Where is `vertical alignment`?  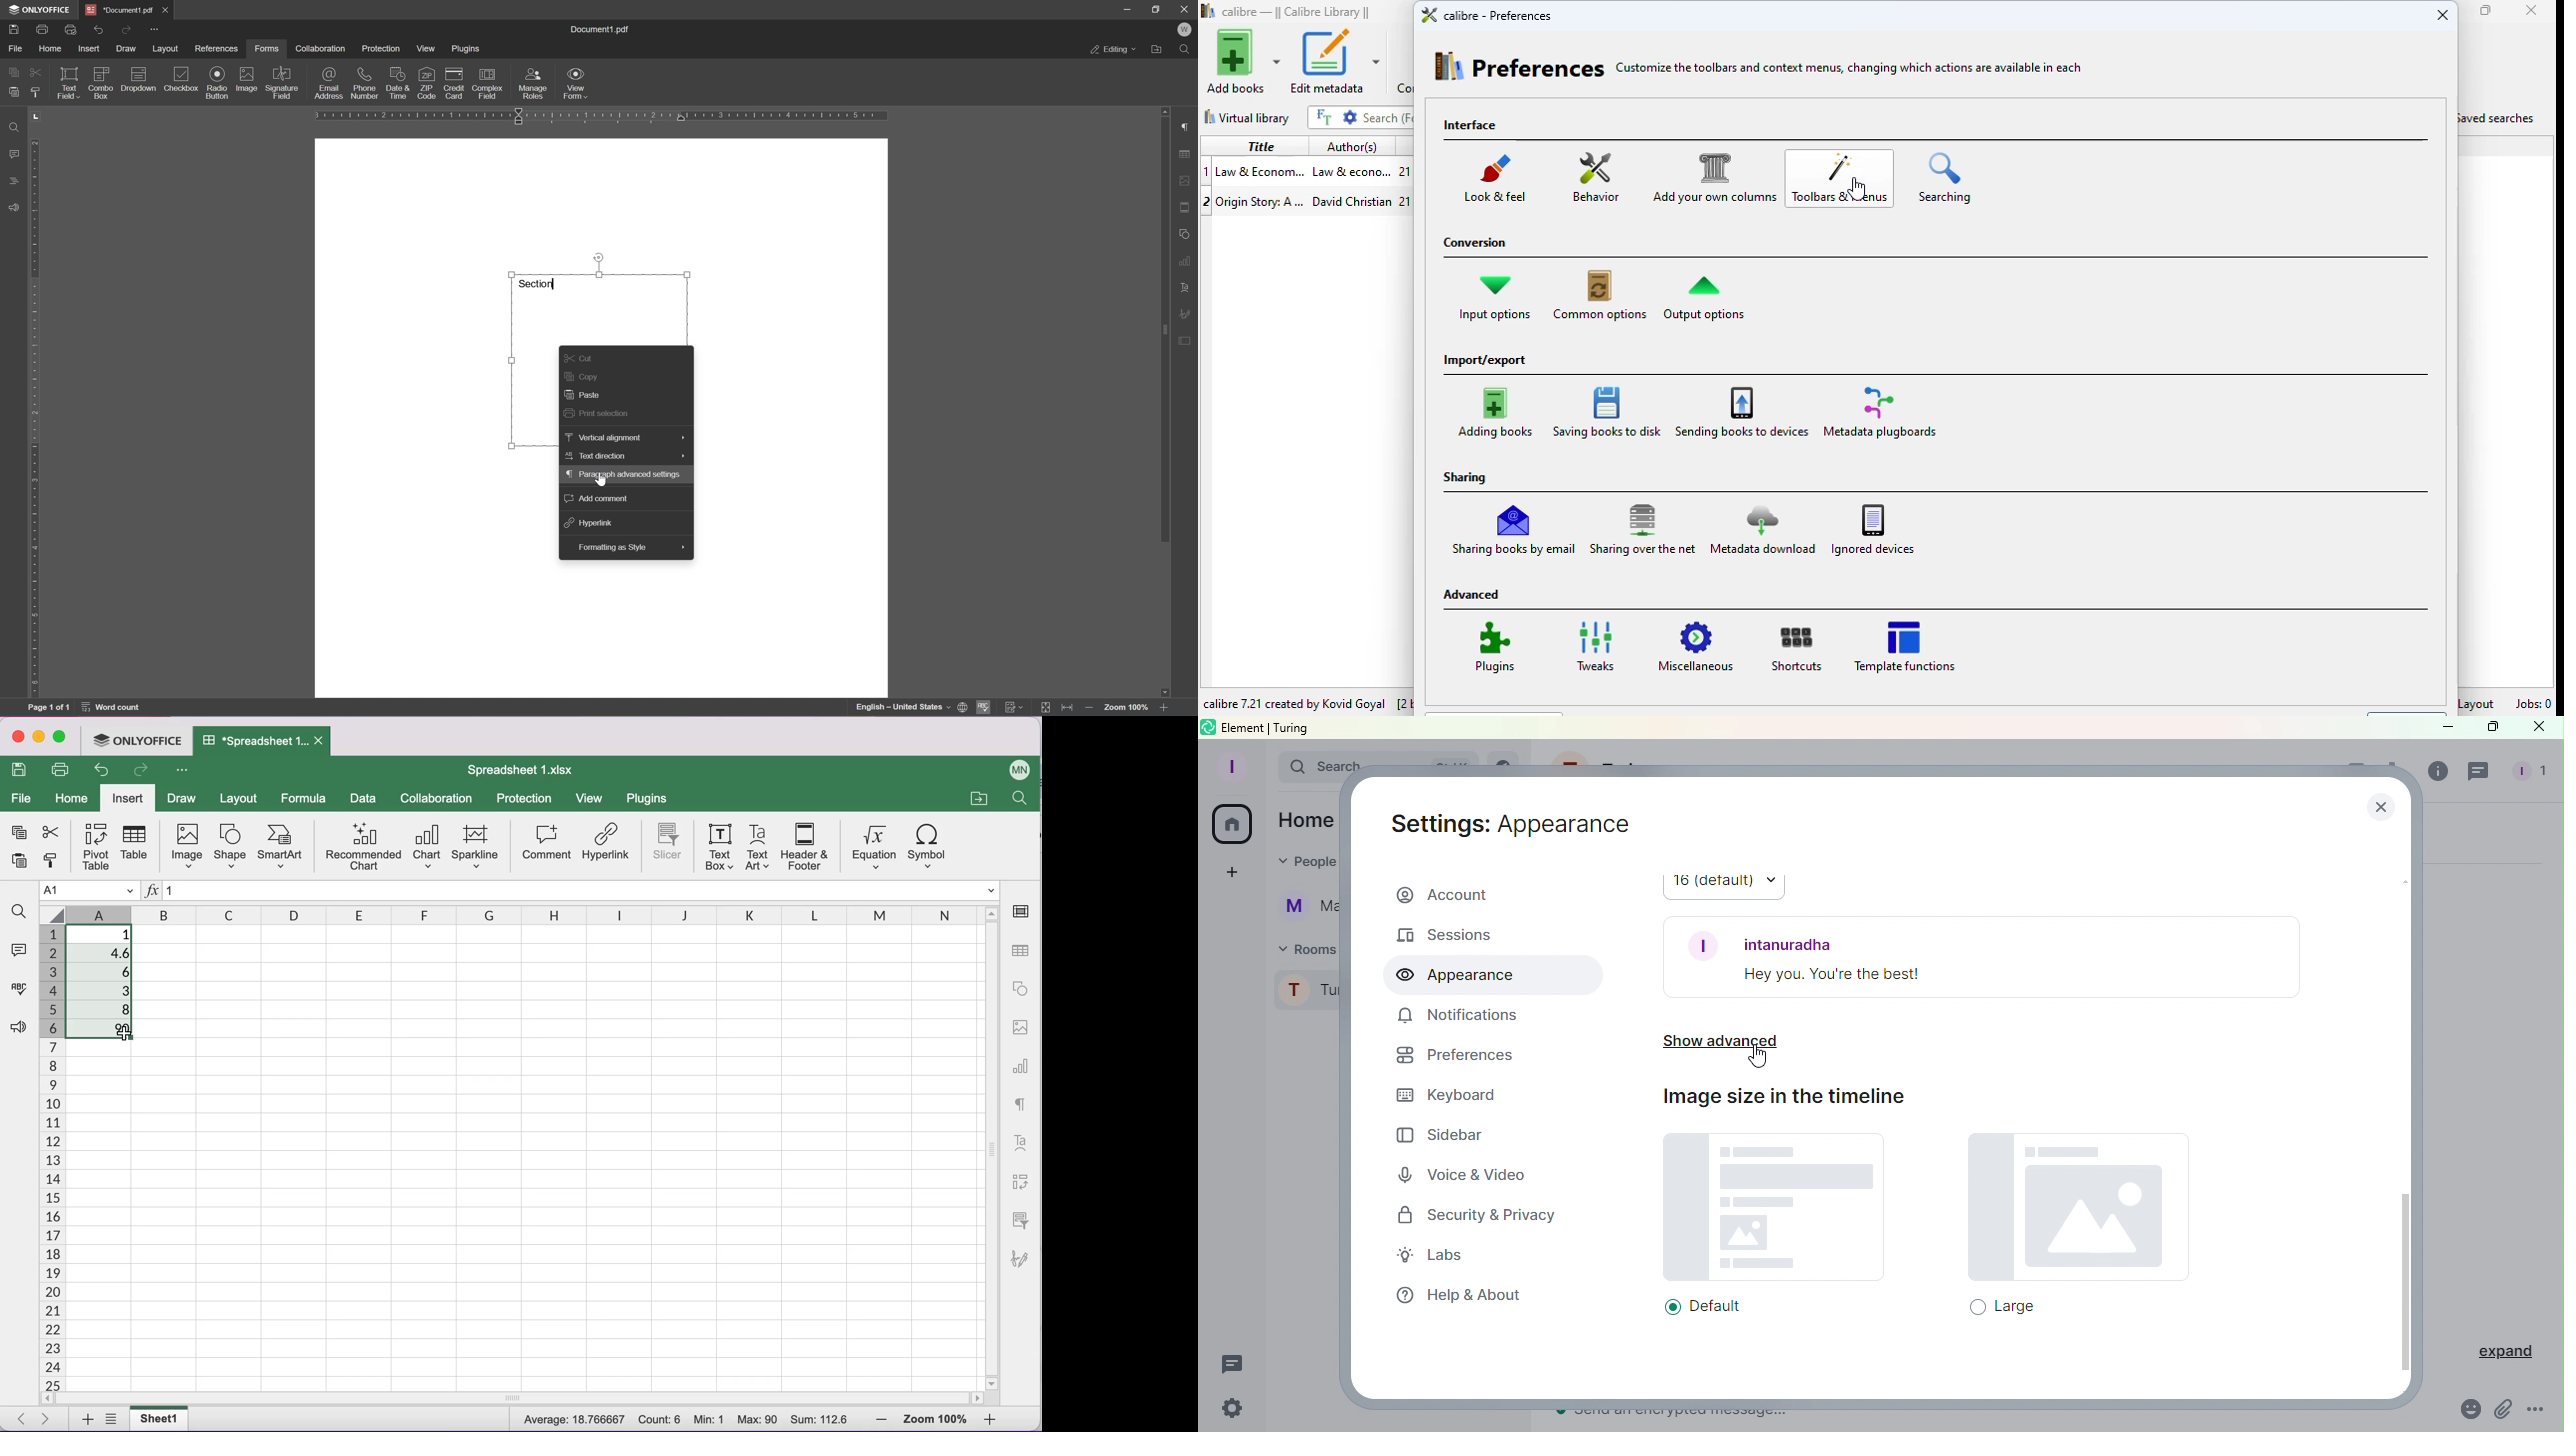
vertical alignment is located at coordinates (623, 437).